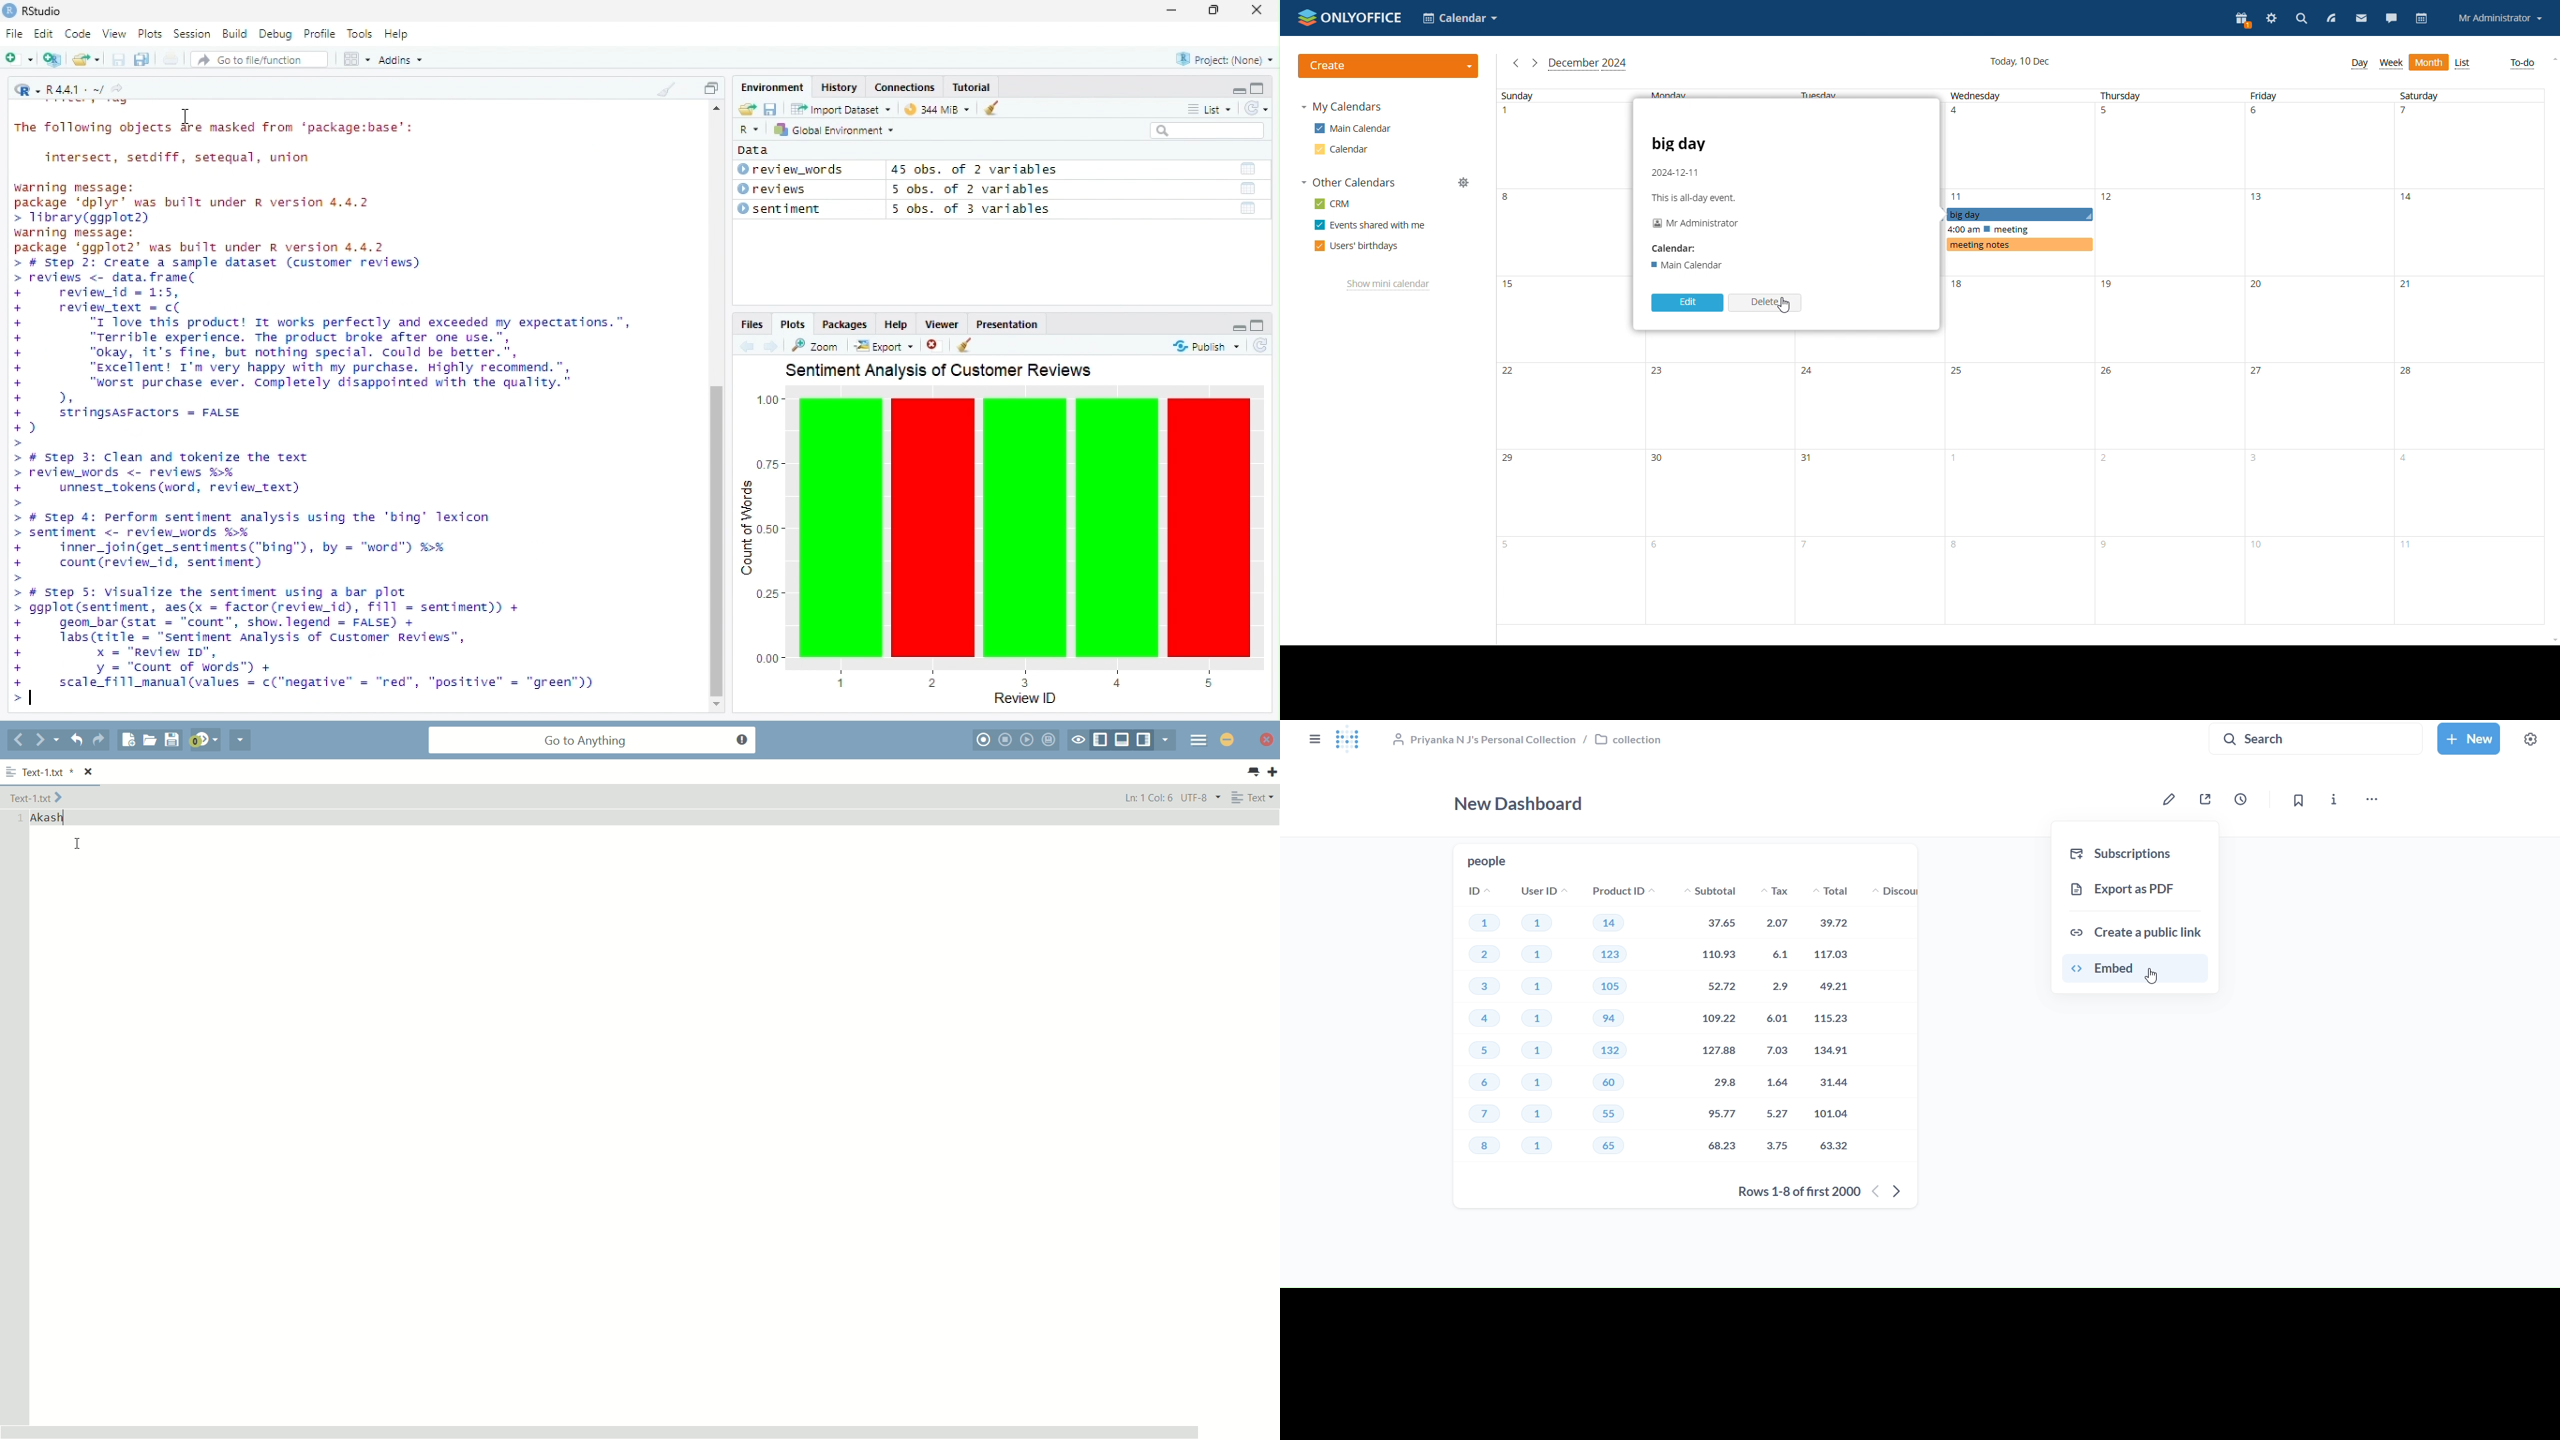 The height and width of the screenshot is (1456, 2576). I want to click on RStudio, so click(33, 11).